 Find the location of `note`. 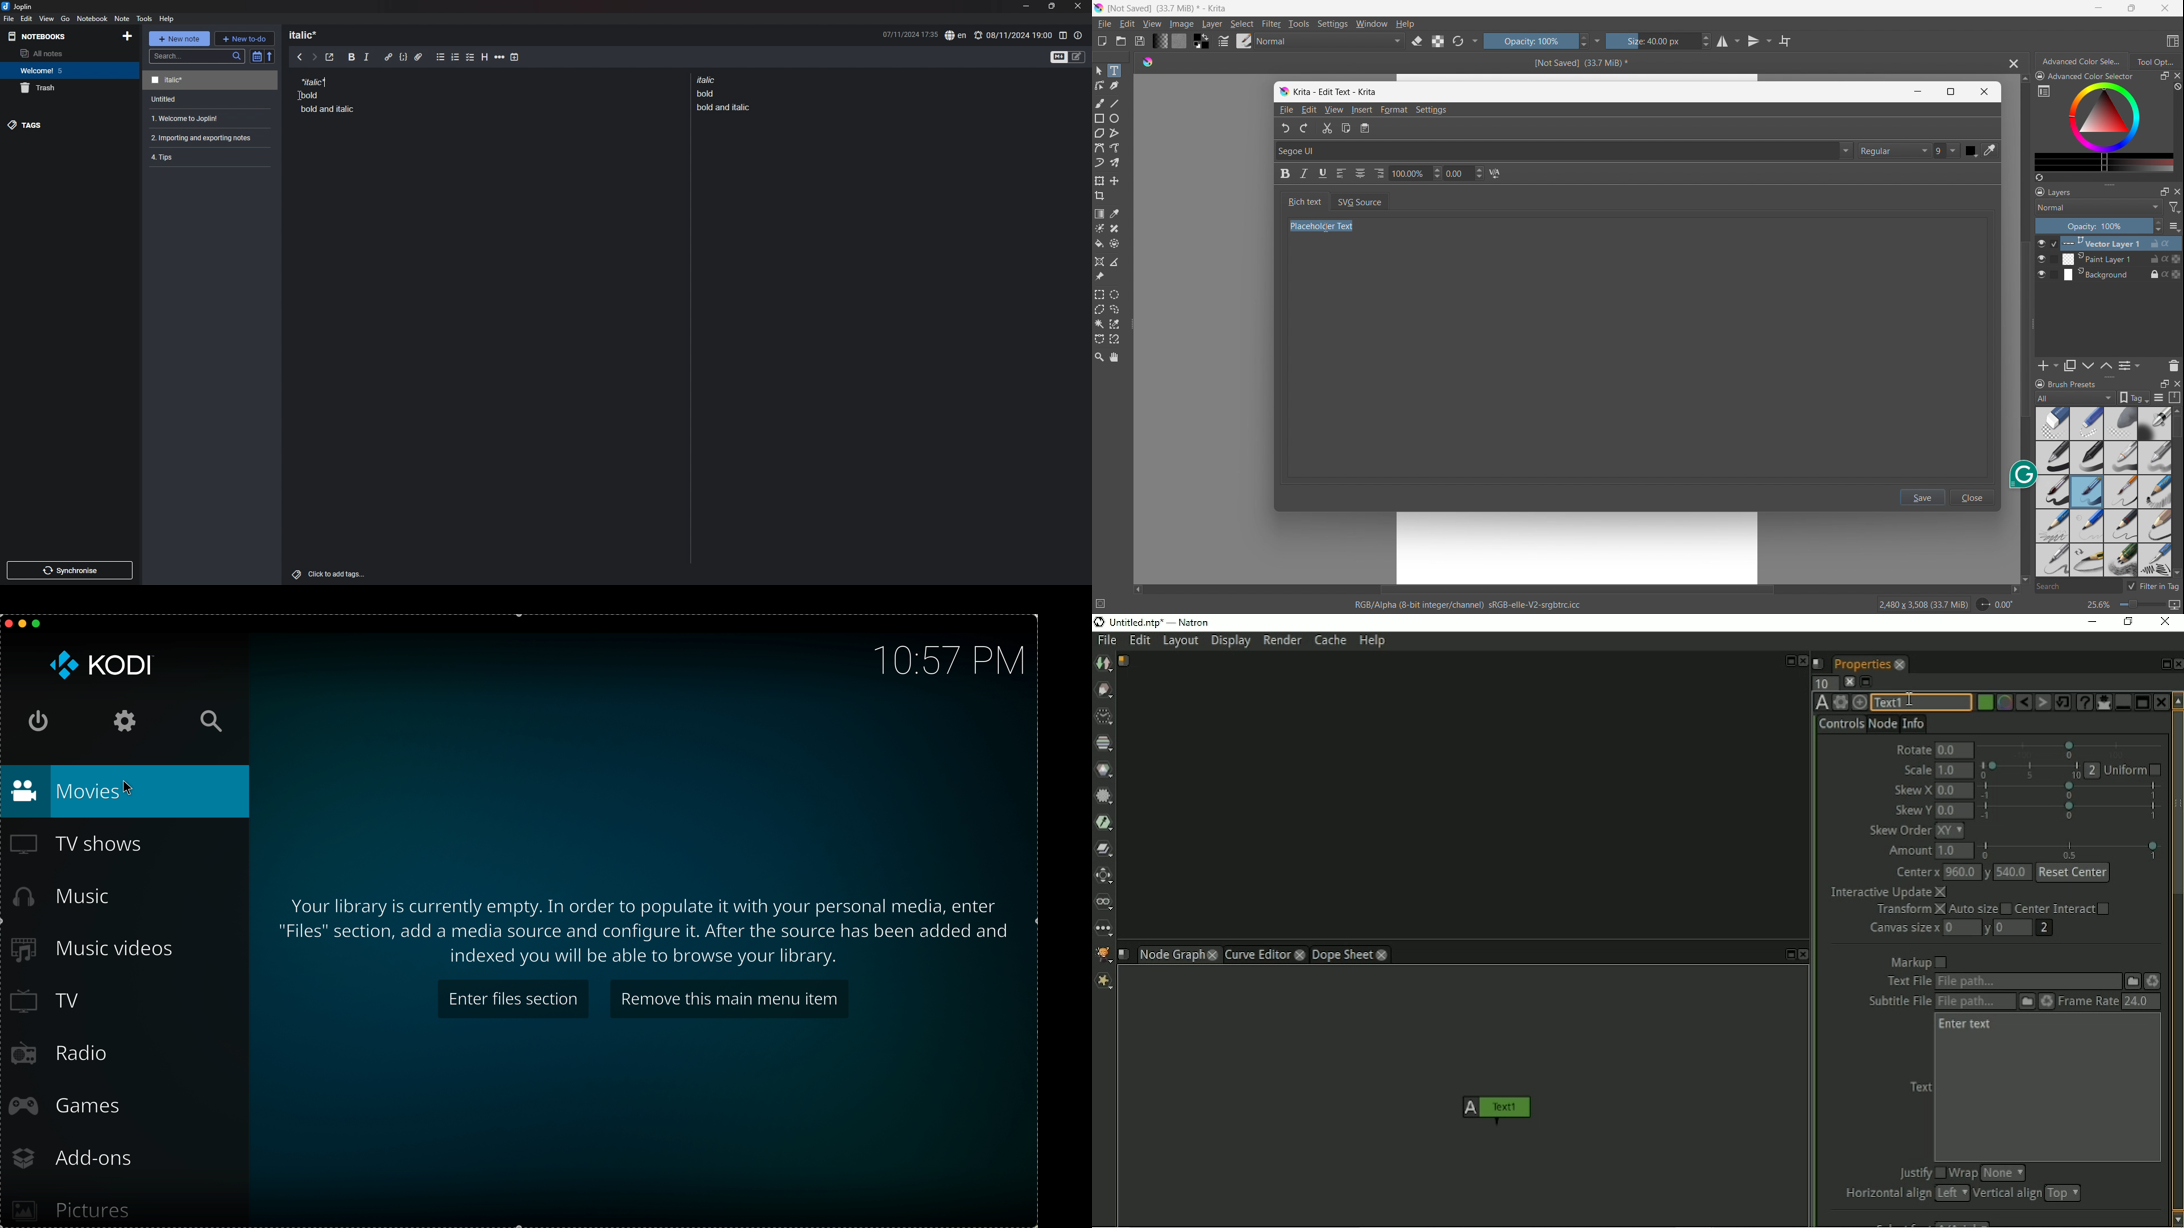

note is located at coordinates (208, 119).